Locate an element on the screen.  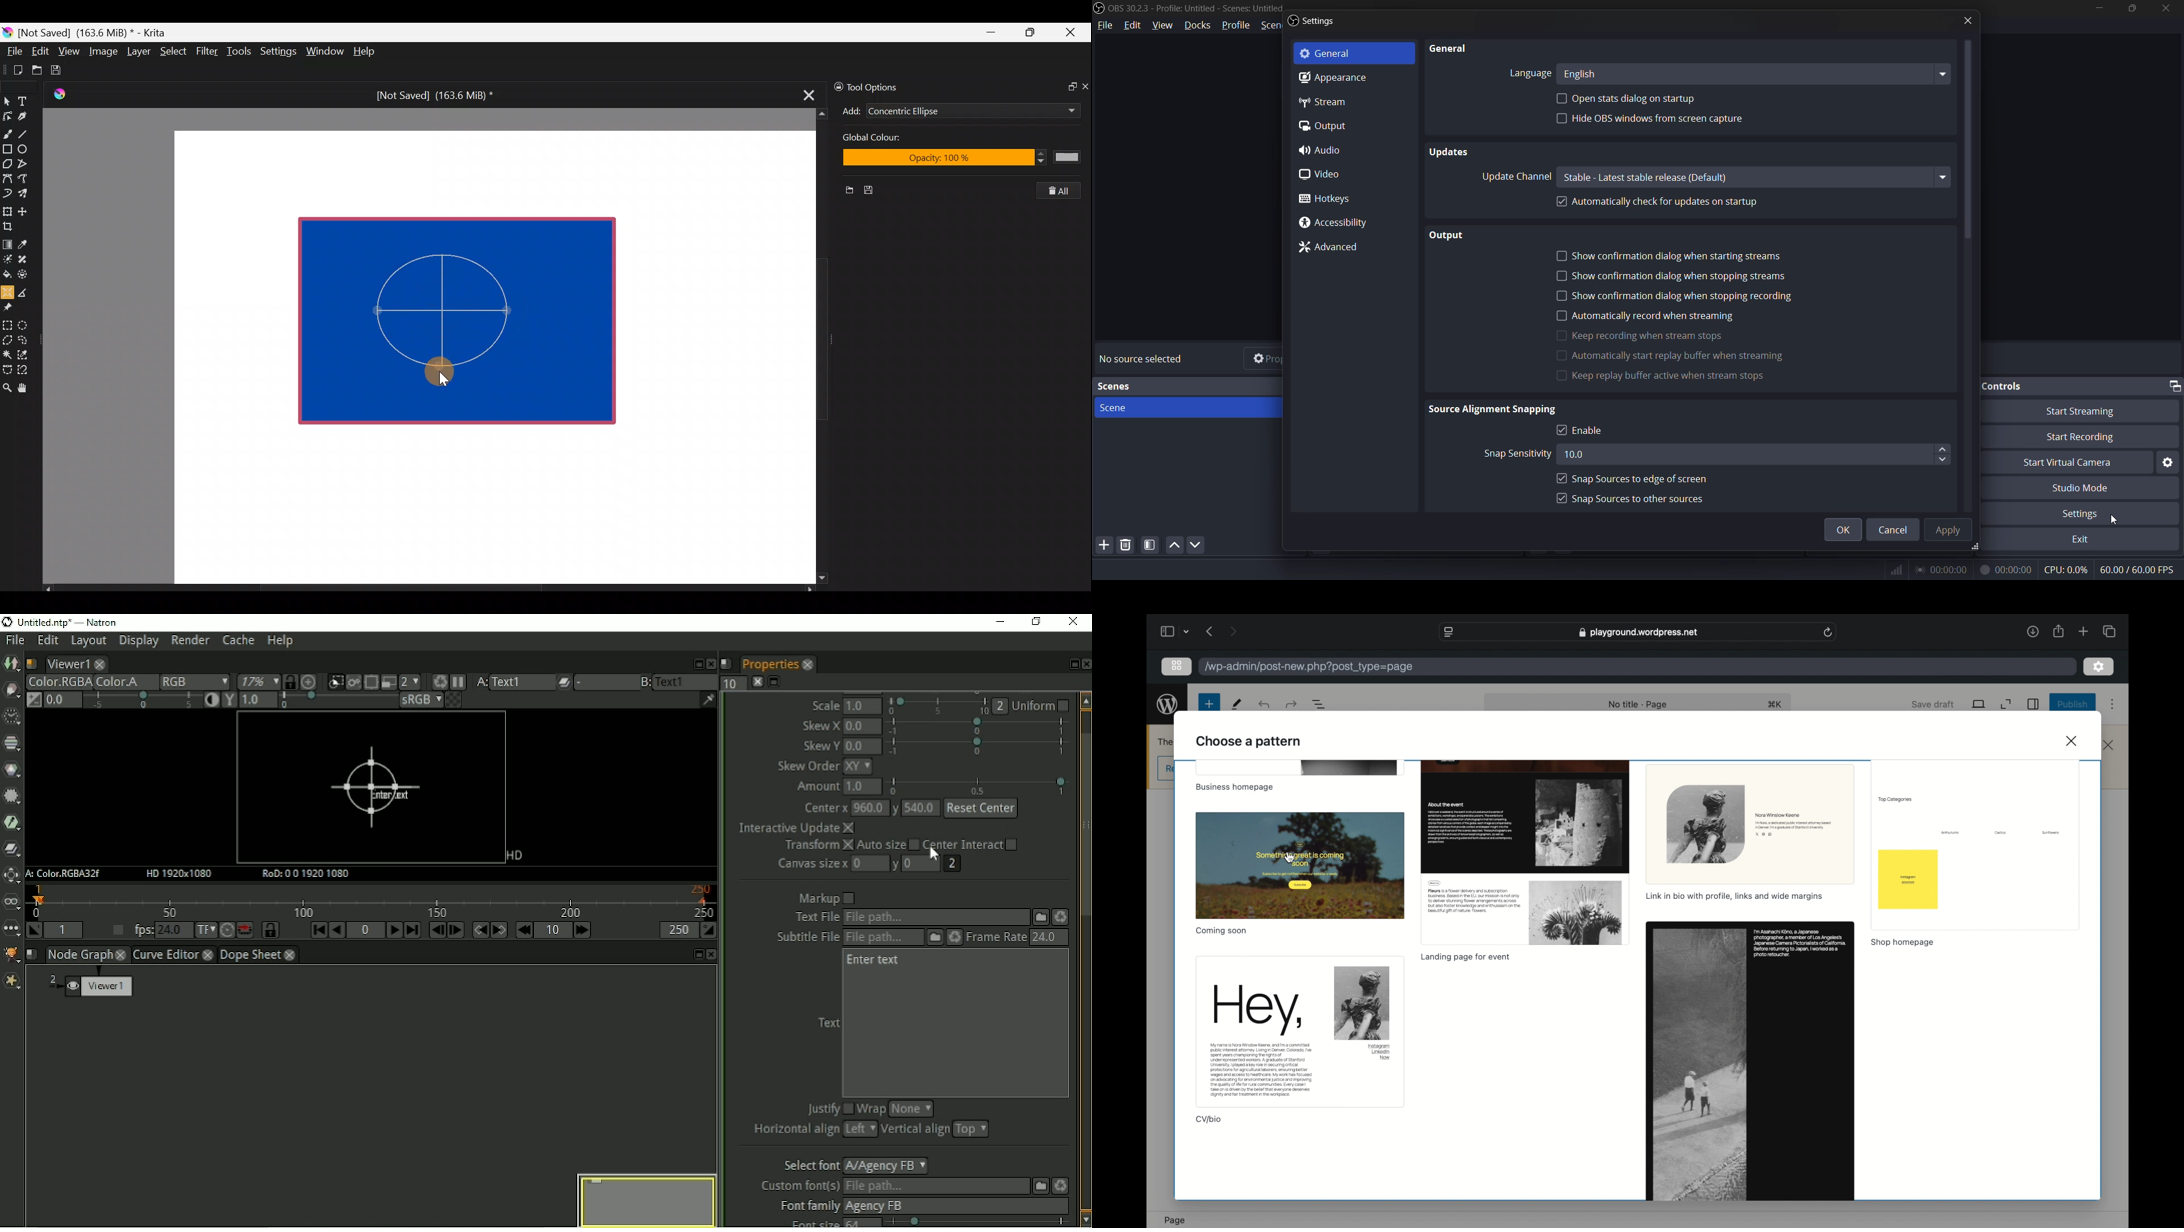
Draw a gradient is located at coordinates (7, 241).